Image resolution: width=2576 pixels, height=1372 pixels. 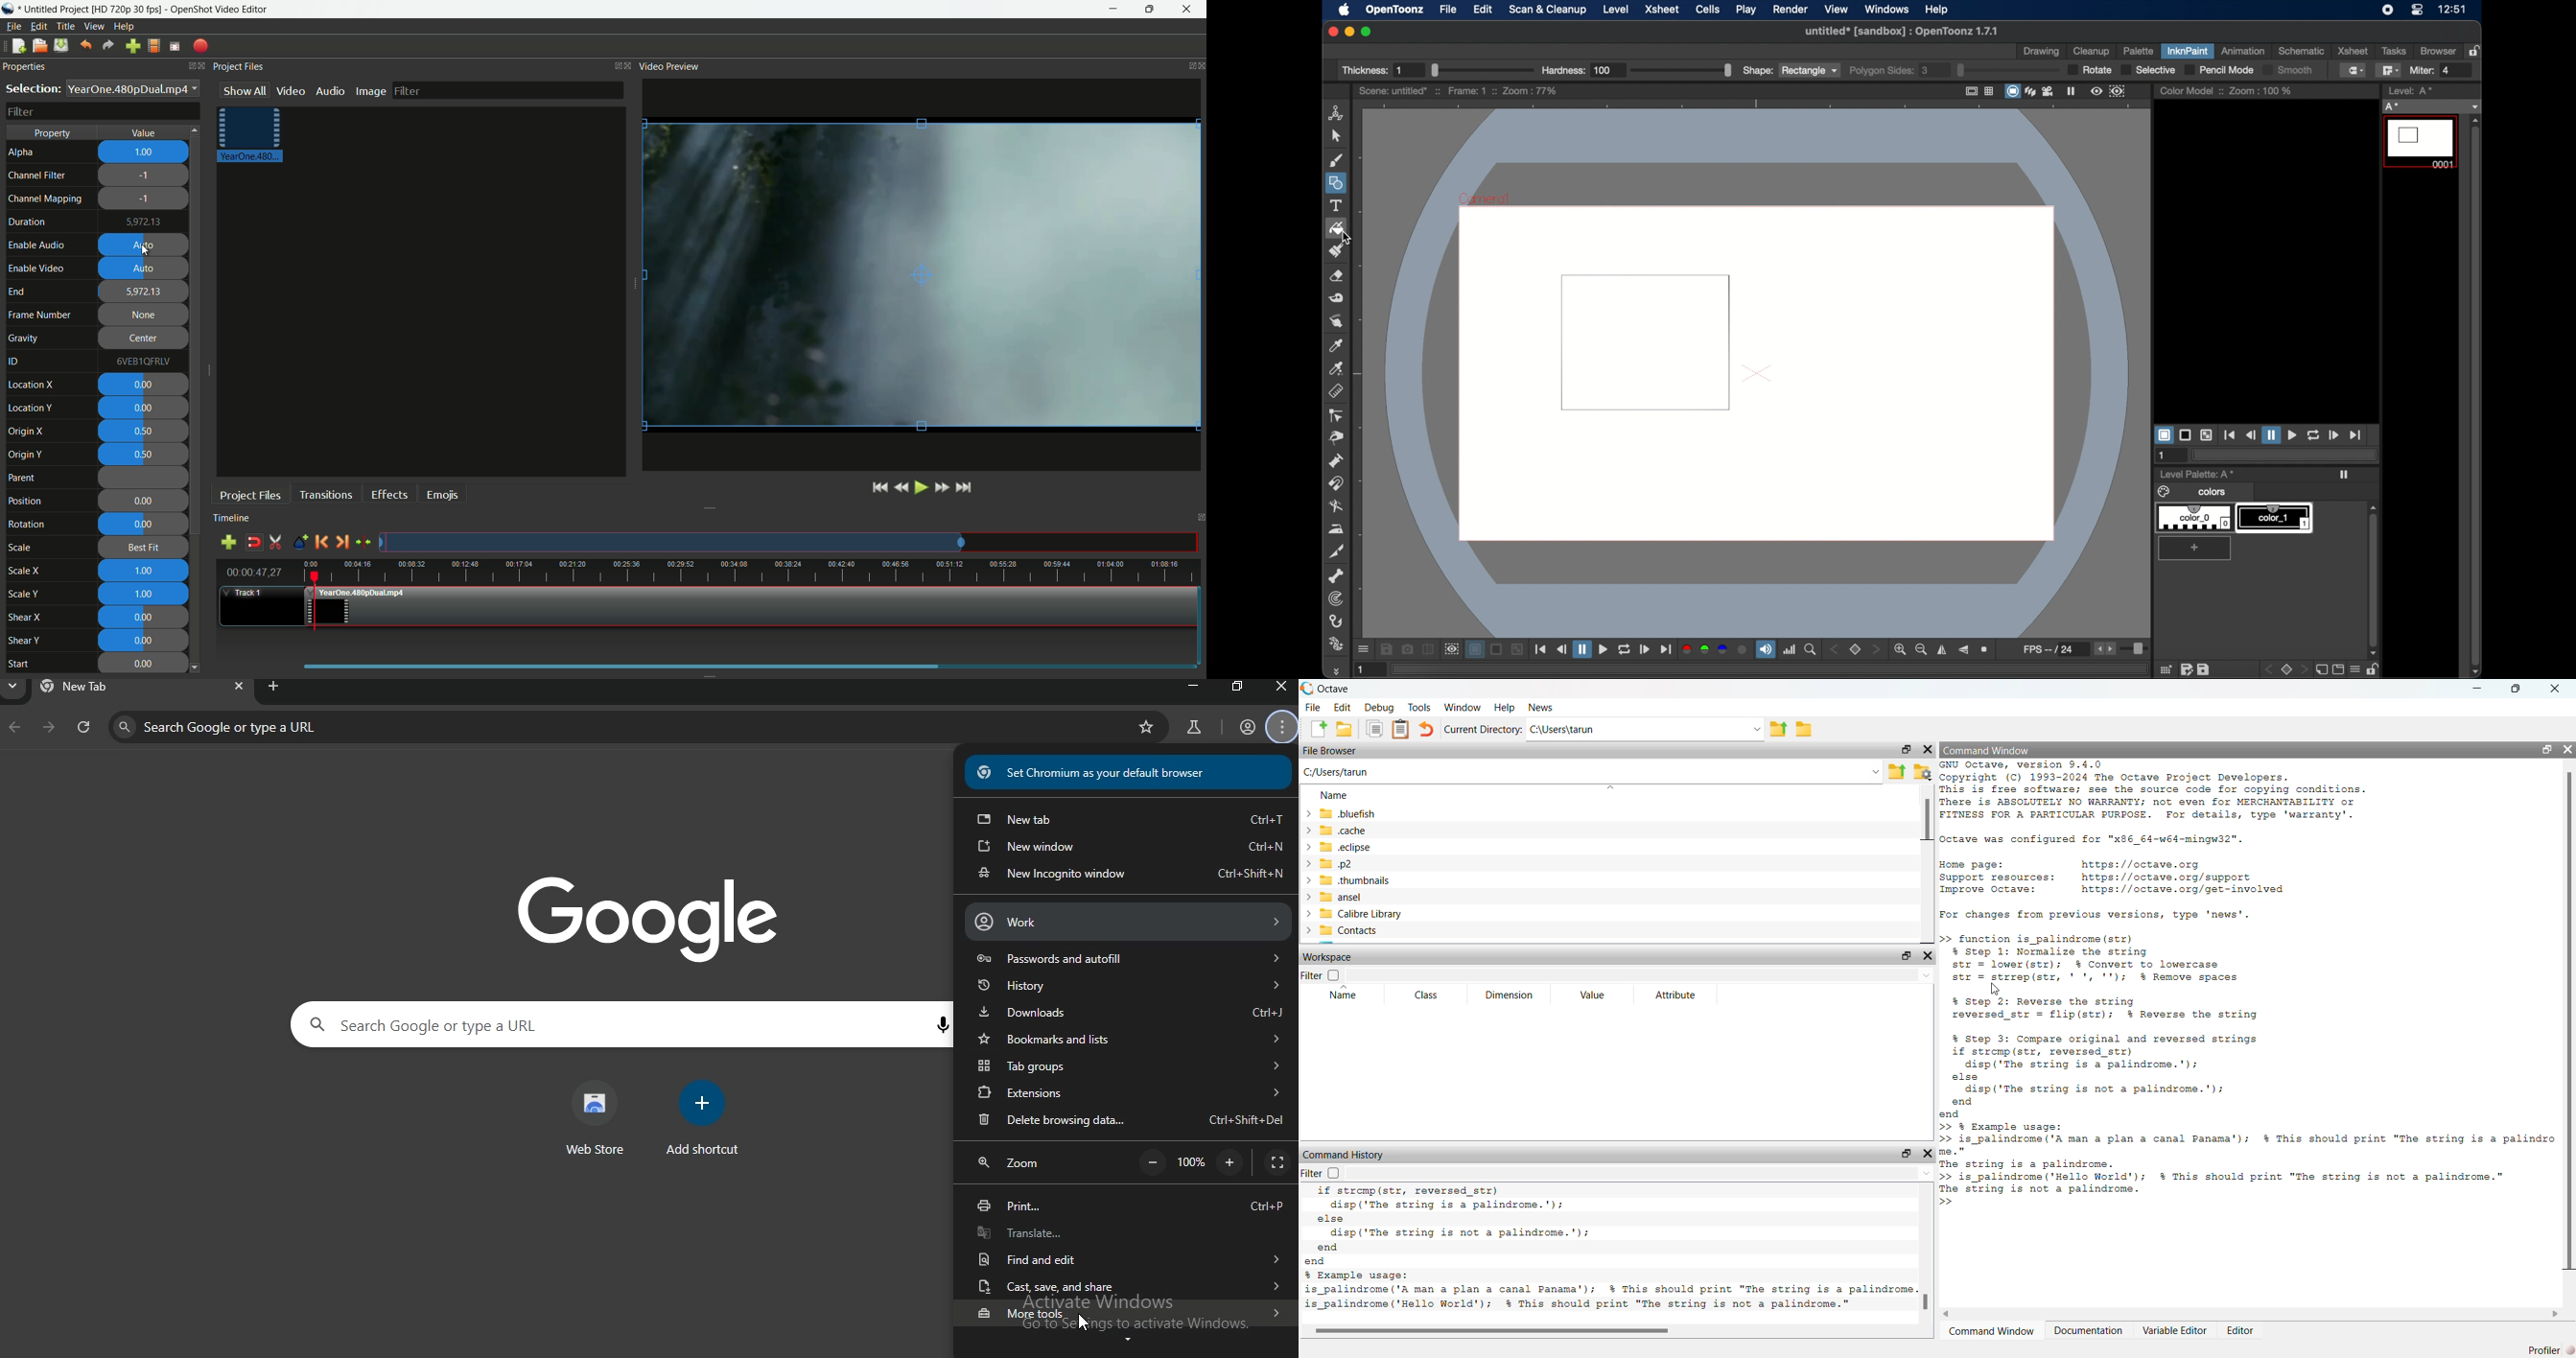 What do you see at coordinates (1365, 1253) in the screenshot?
I see `end` at bounding box center [1365, 1253].